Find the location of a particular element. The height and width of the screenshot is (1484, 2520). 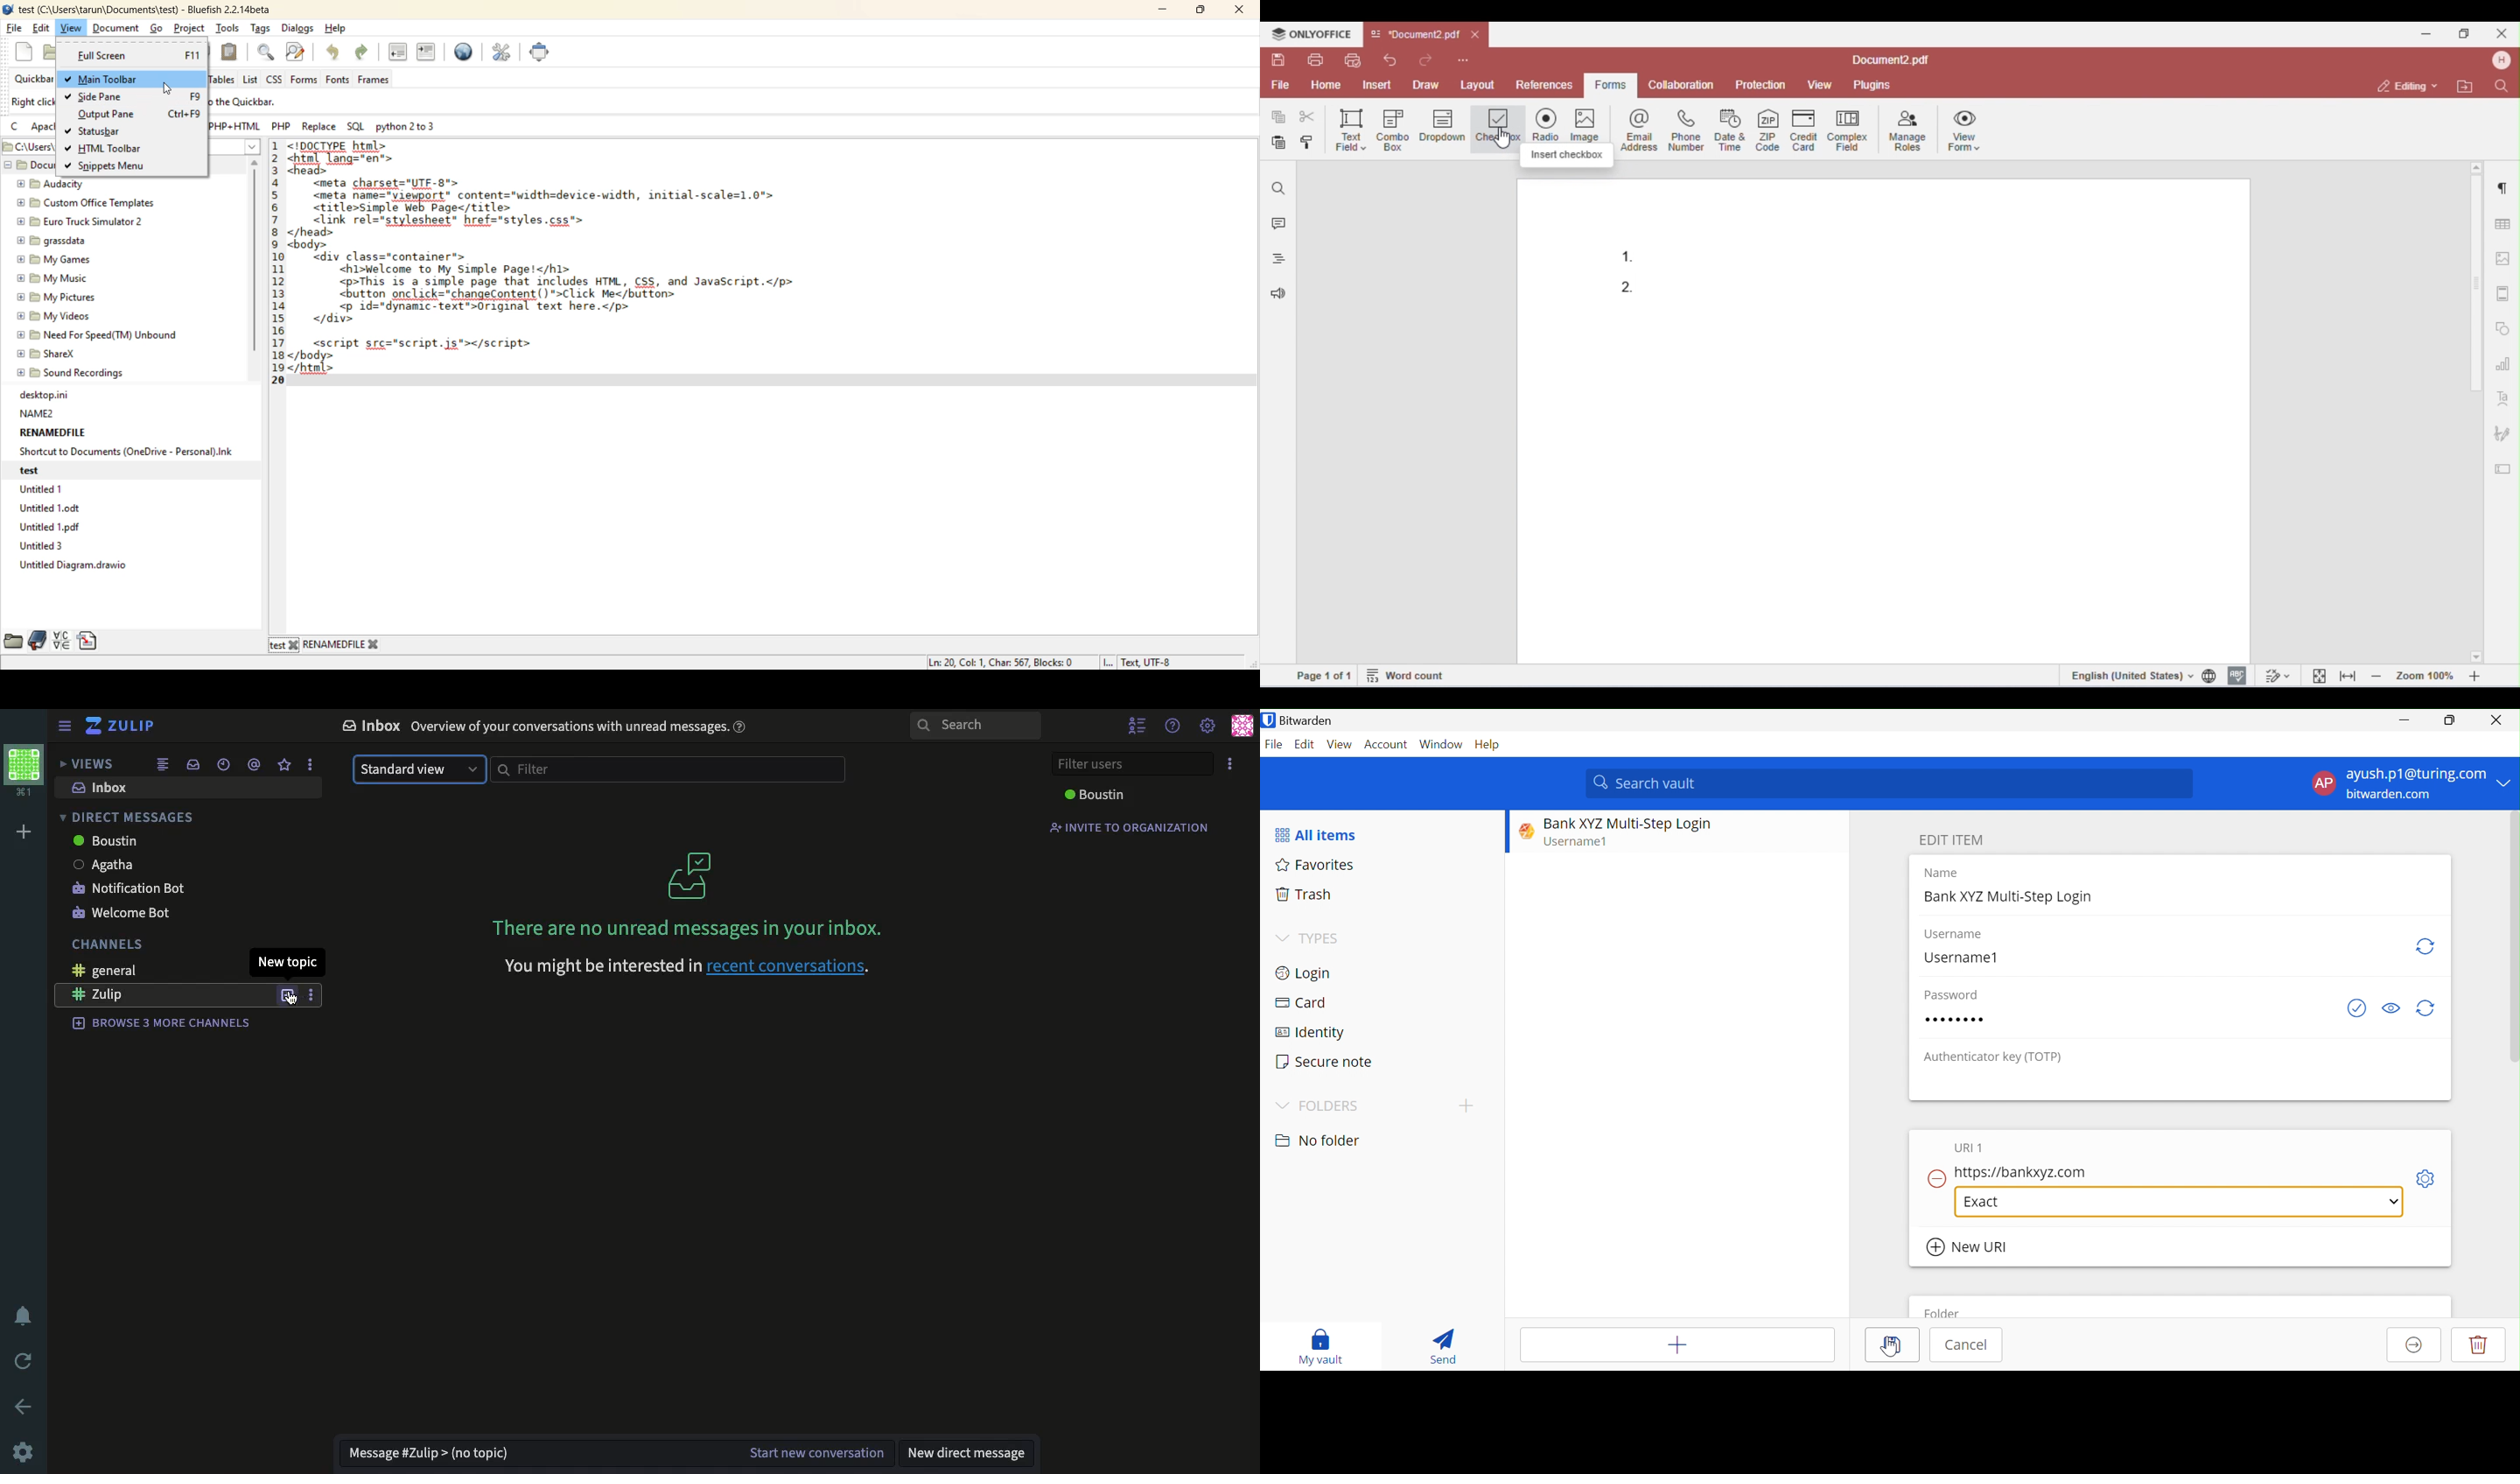

project is located at coordinates (192, 28).